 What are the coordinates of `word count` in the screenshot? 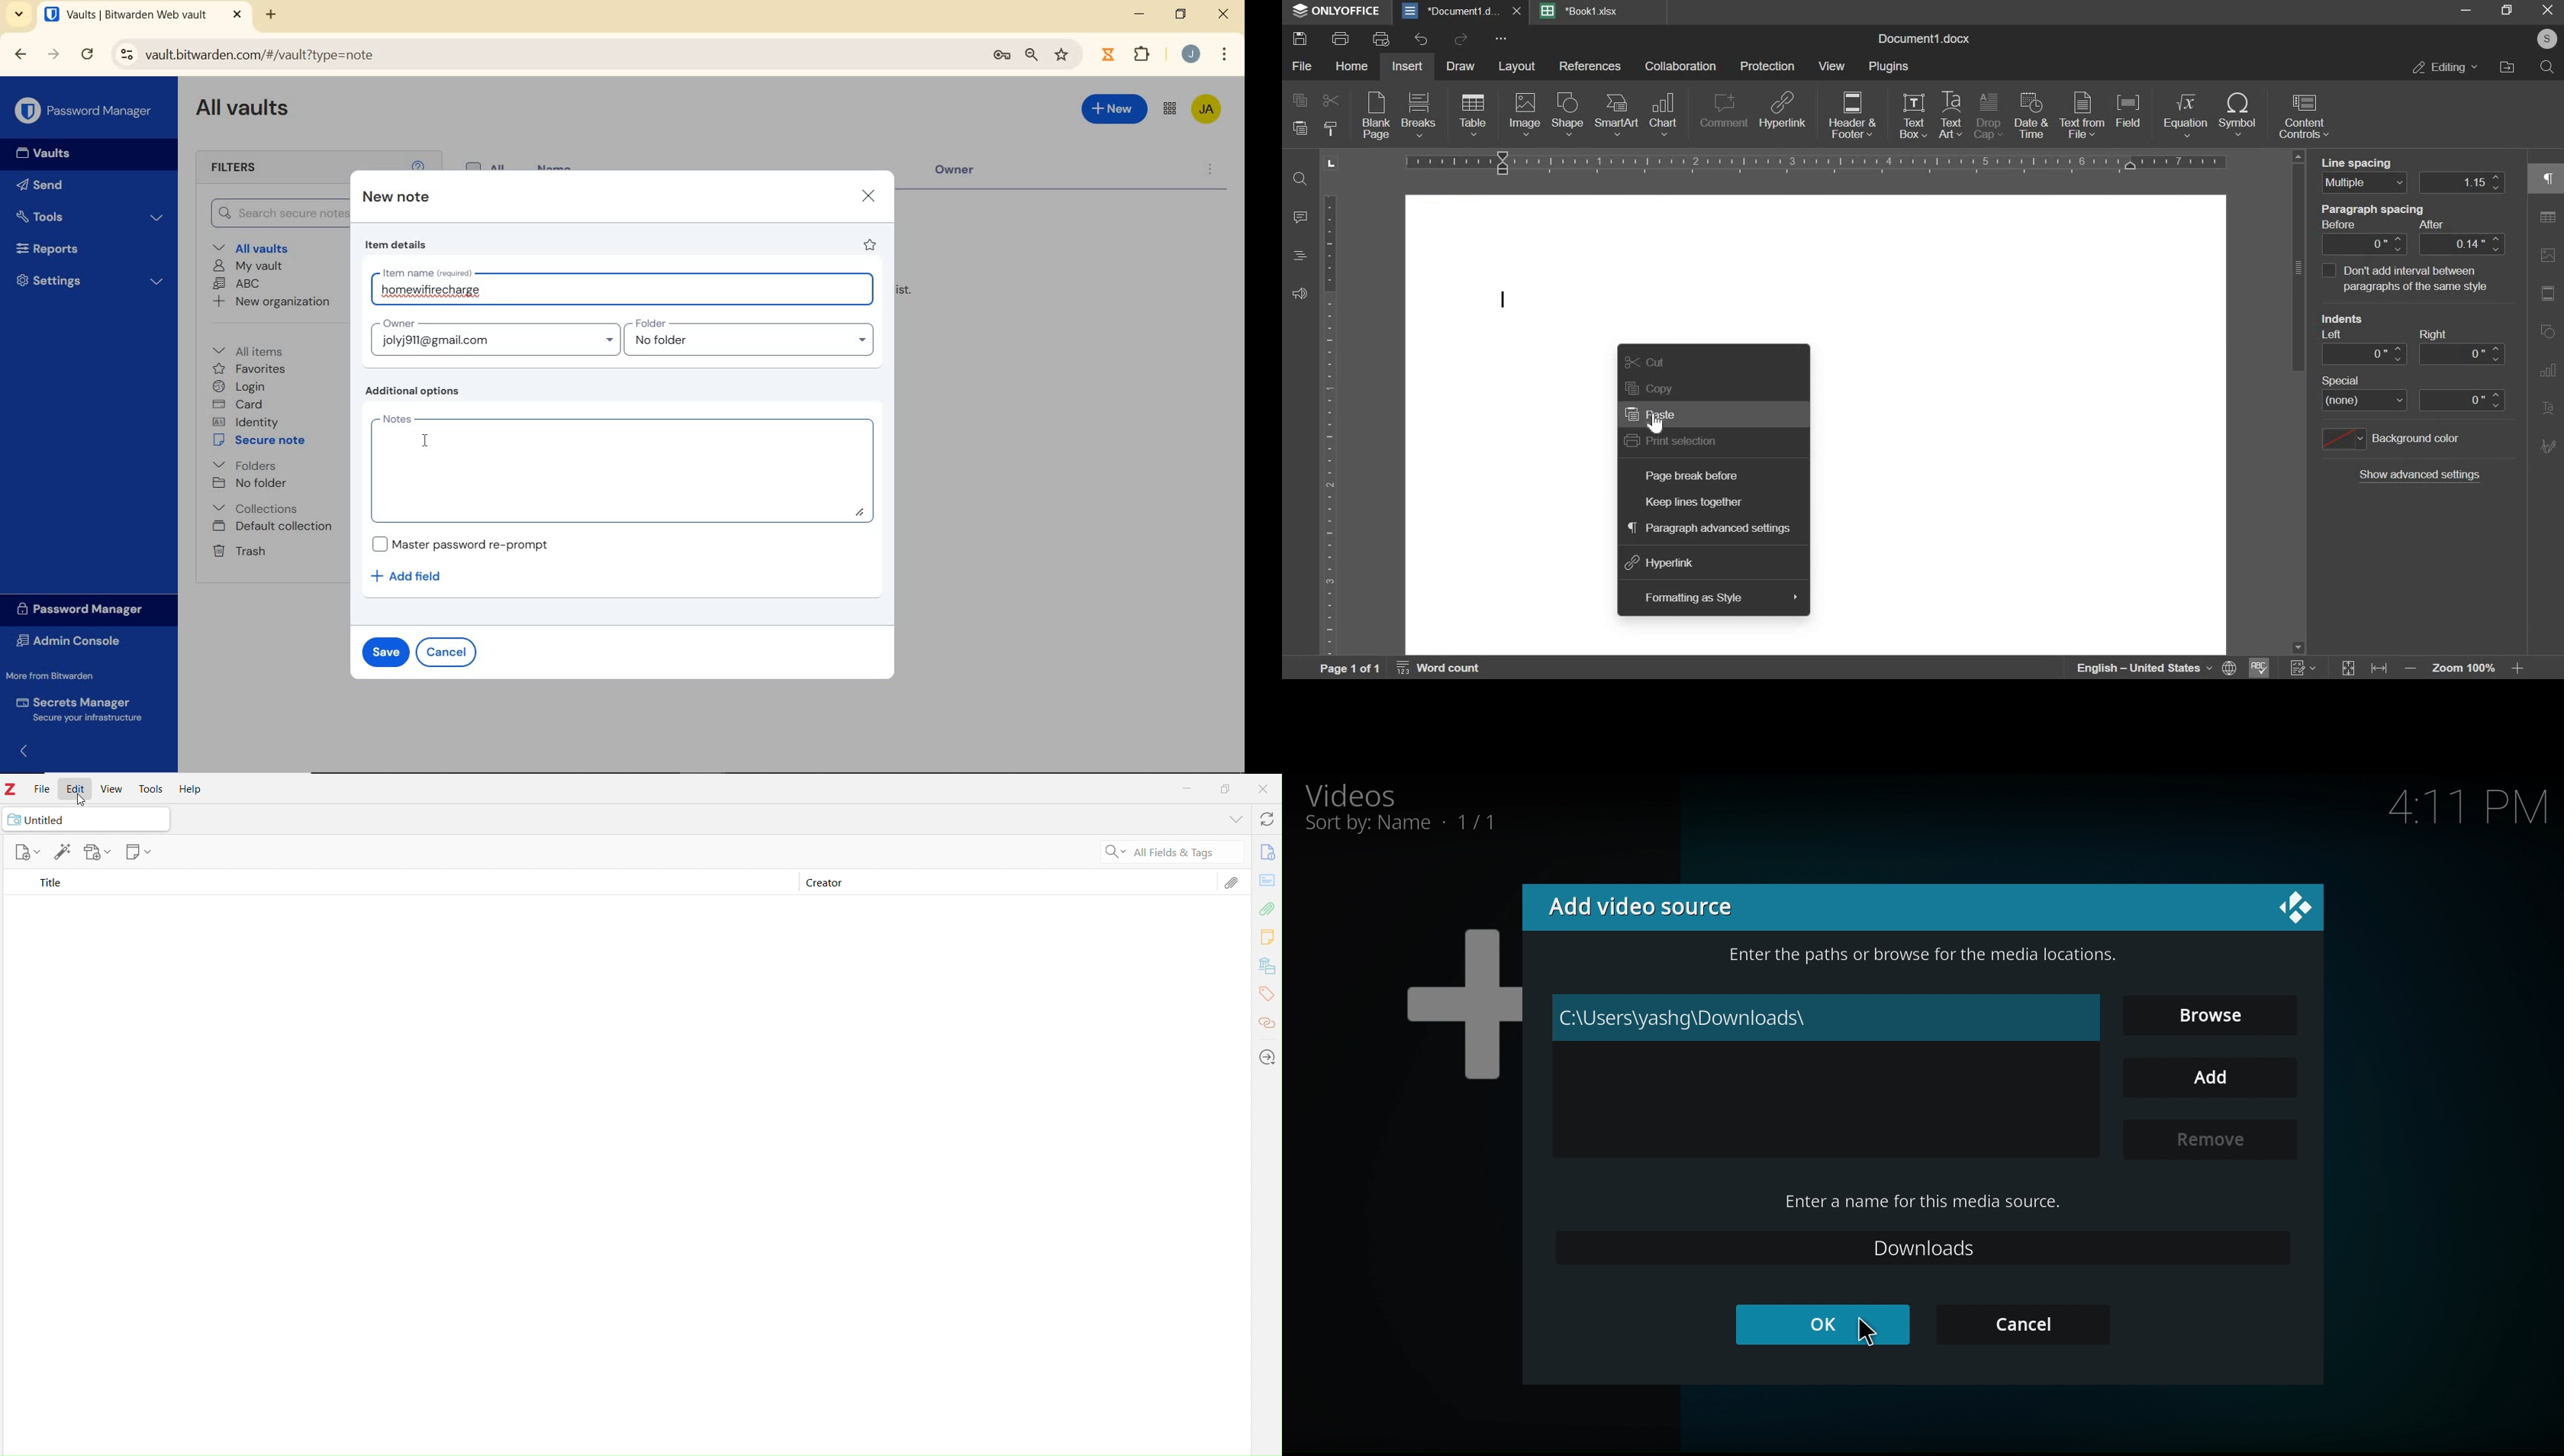 It's located at (1440, 668).